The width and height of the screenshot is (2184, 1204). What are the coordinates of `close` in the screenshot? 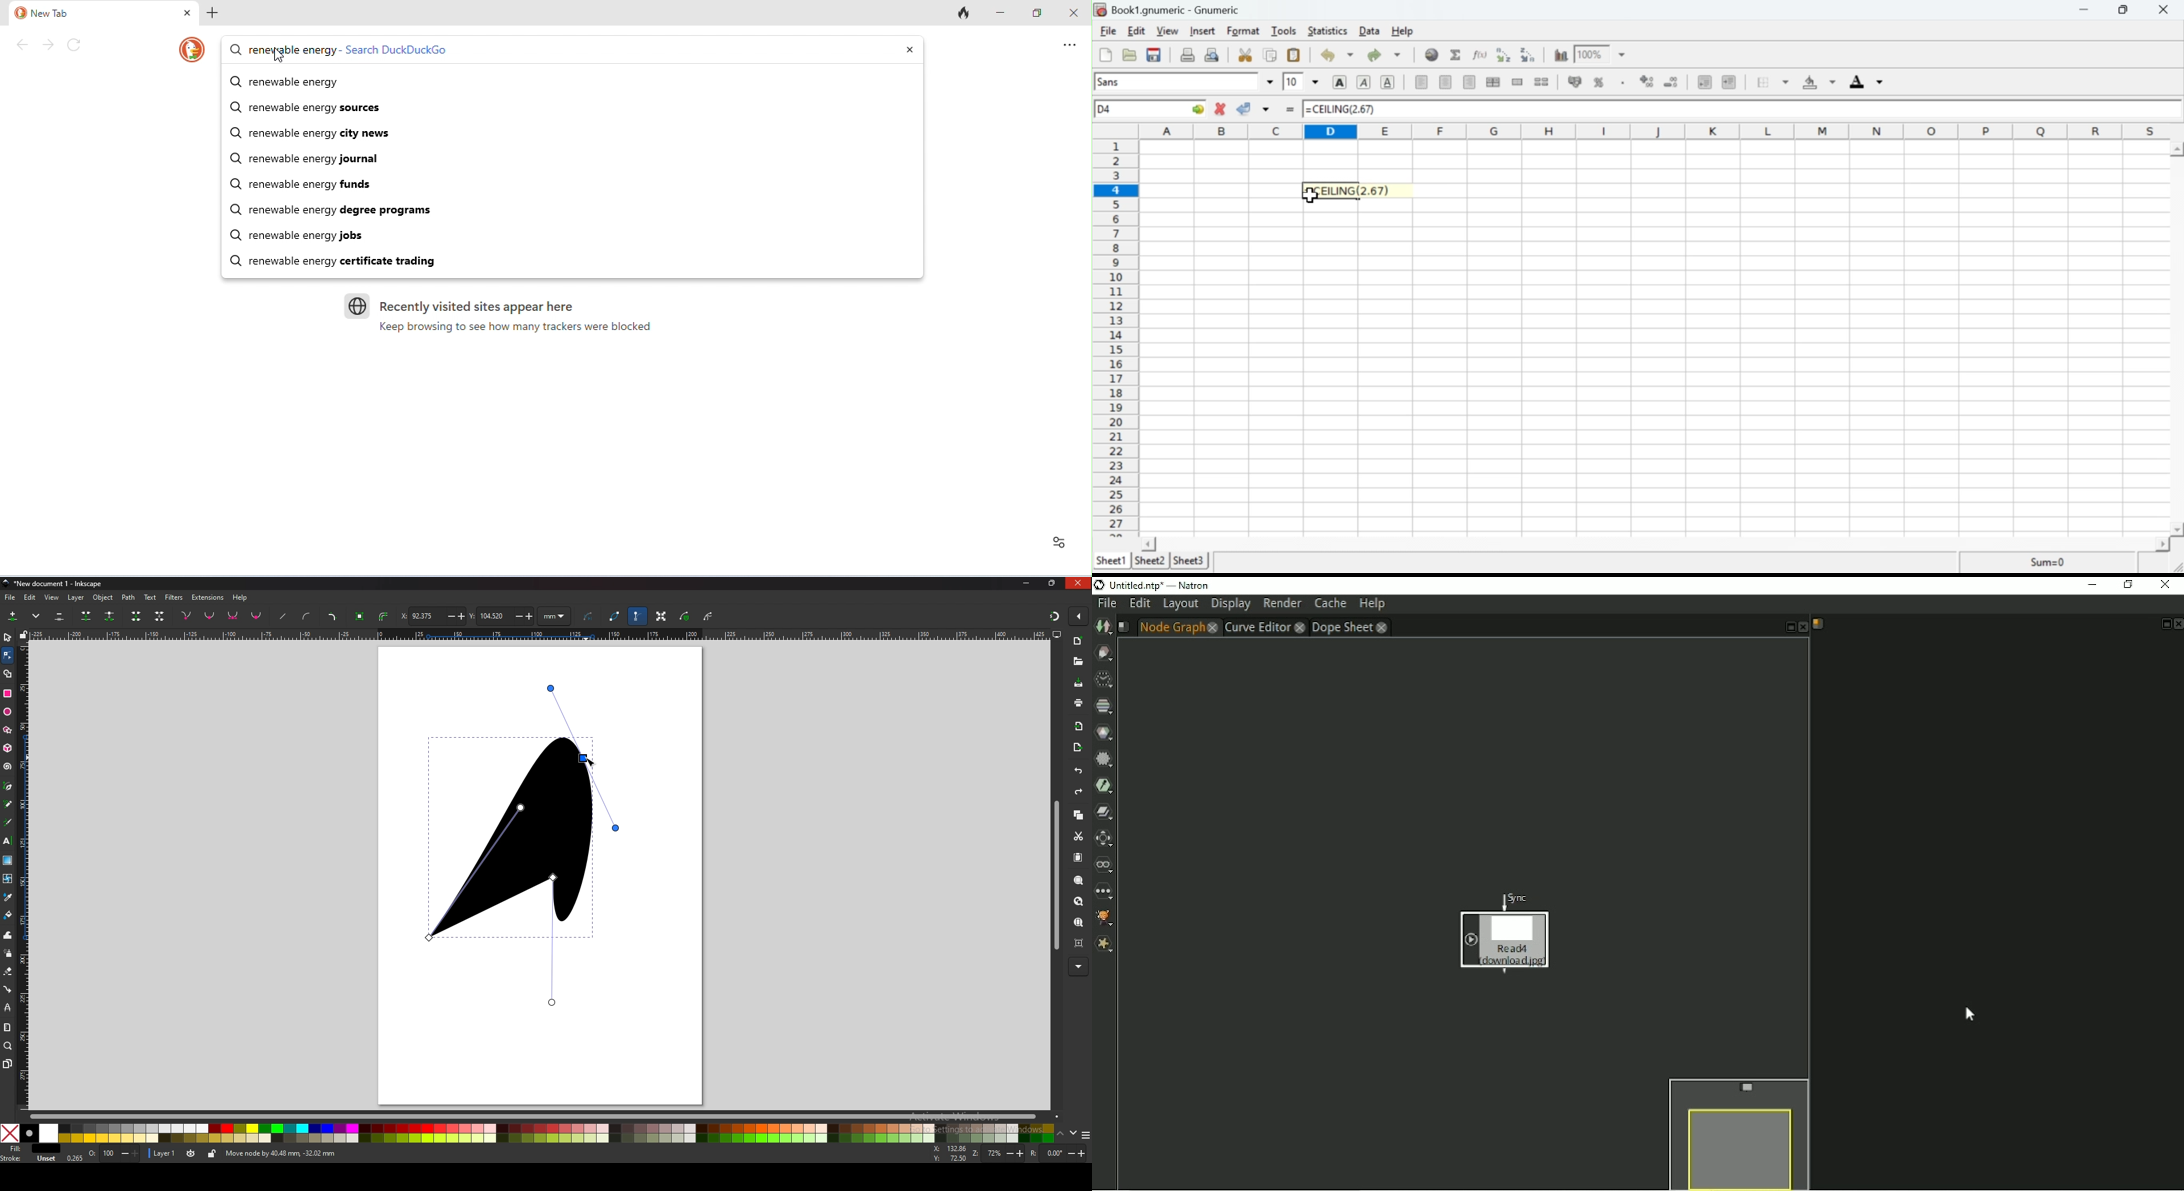 It's located at (1078, 583).